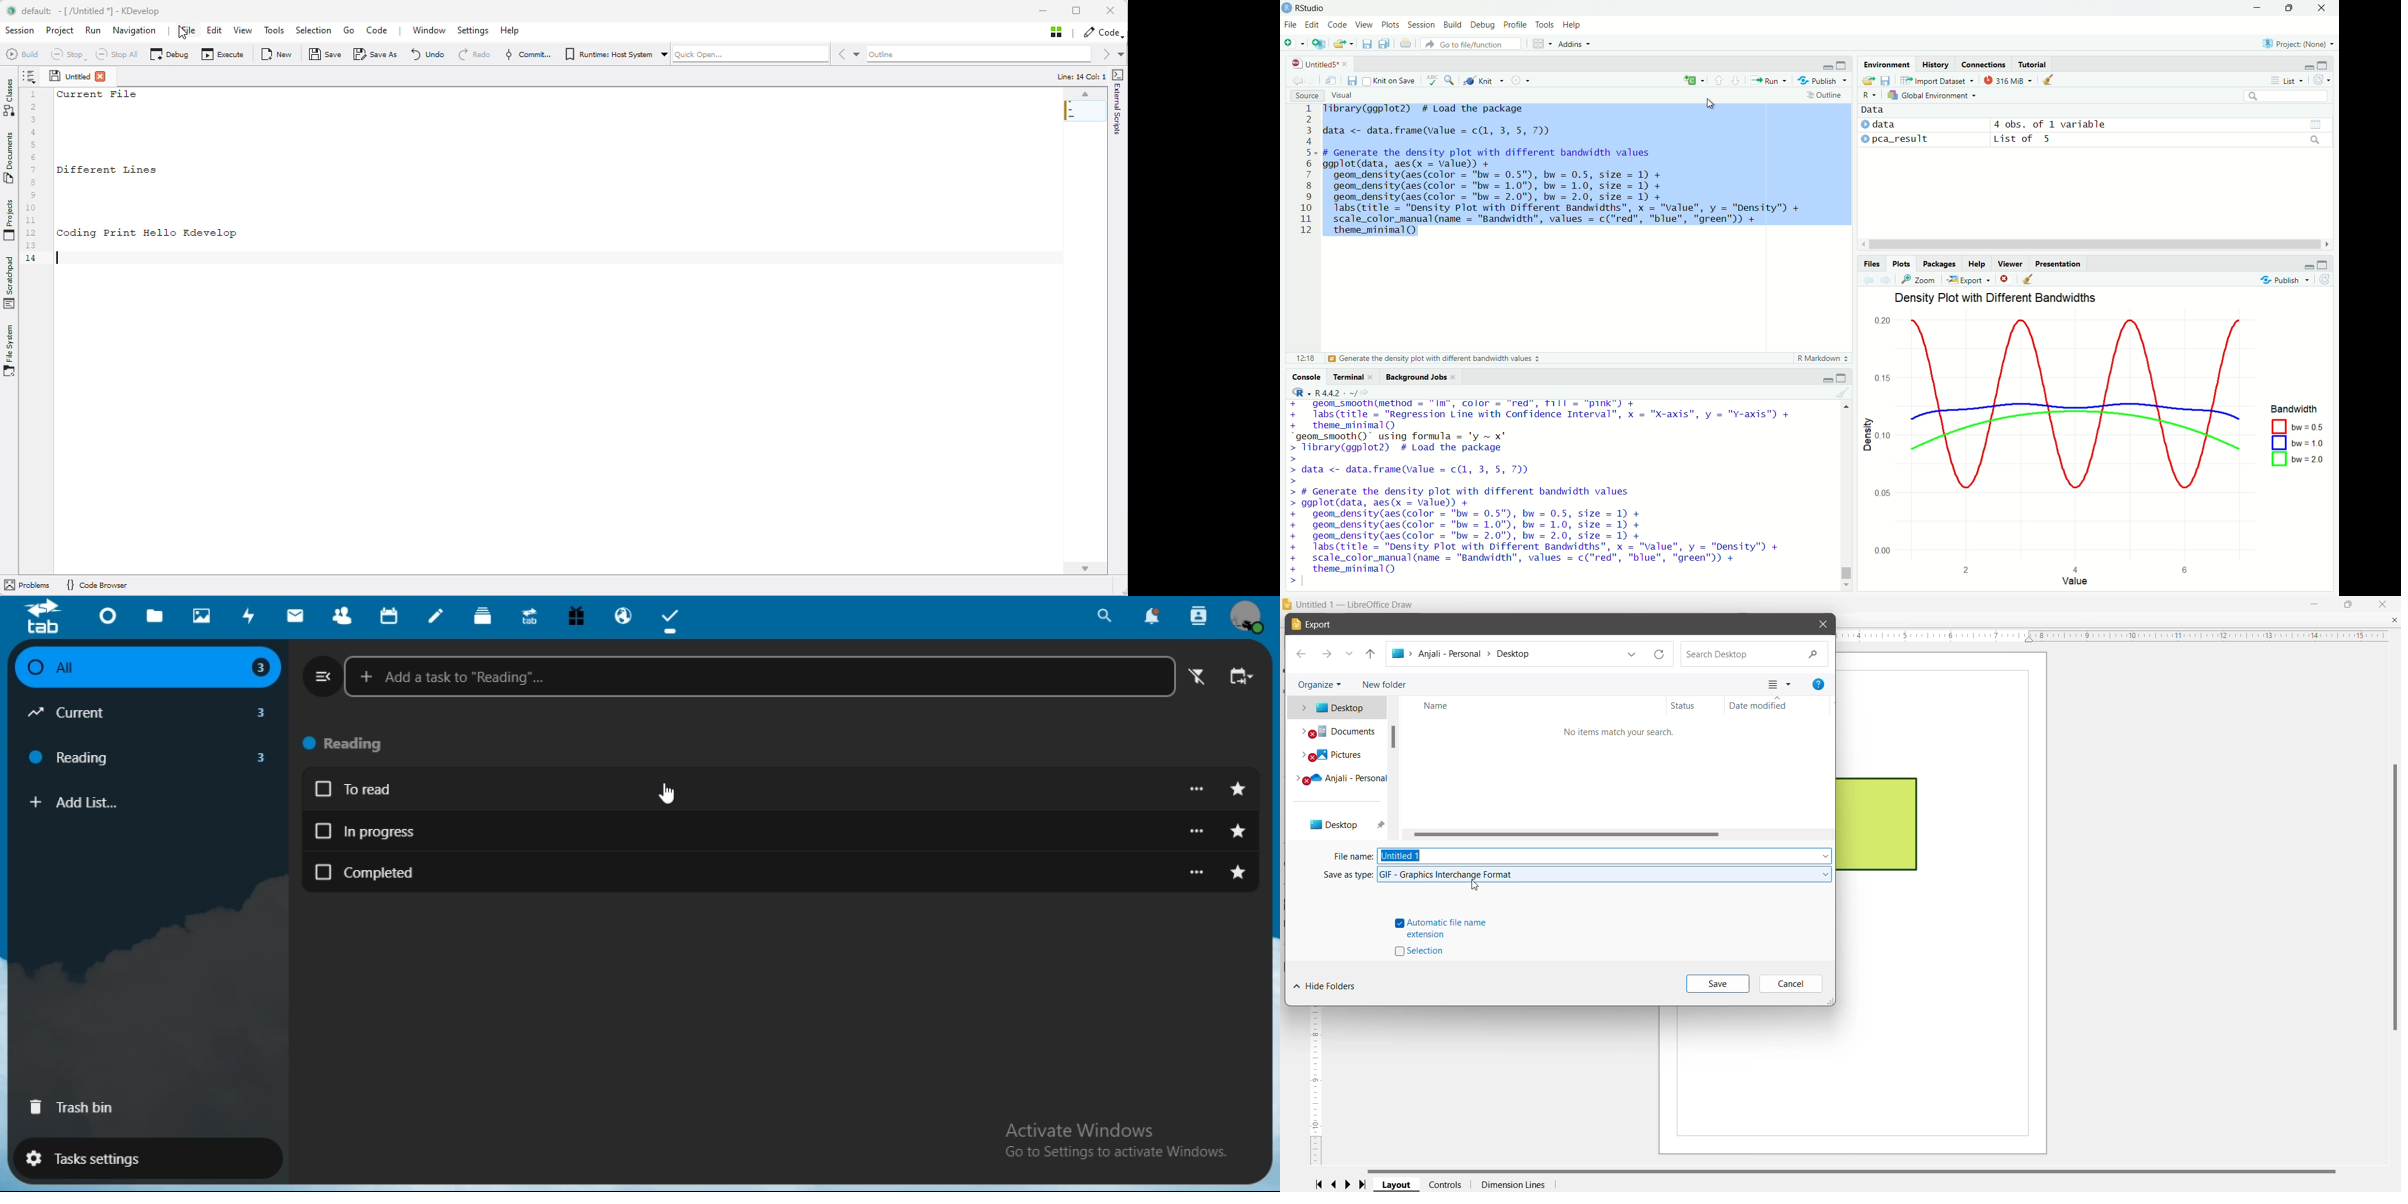  I want to click on Close, so click(1823, 624).